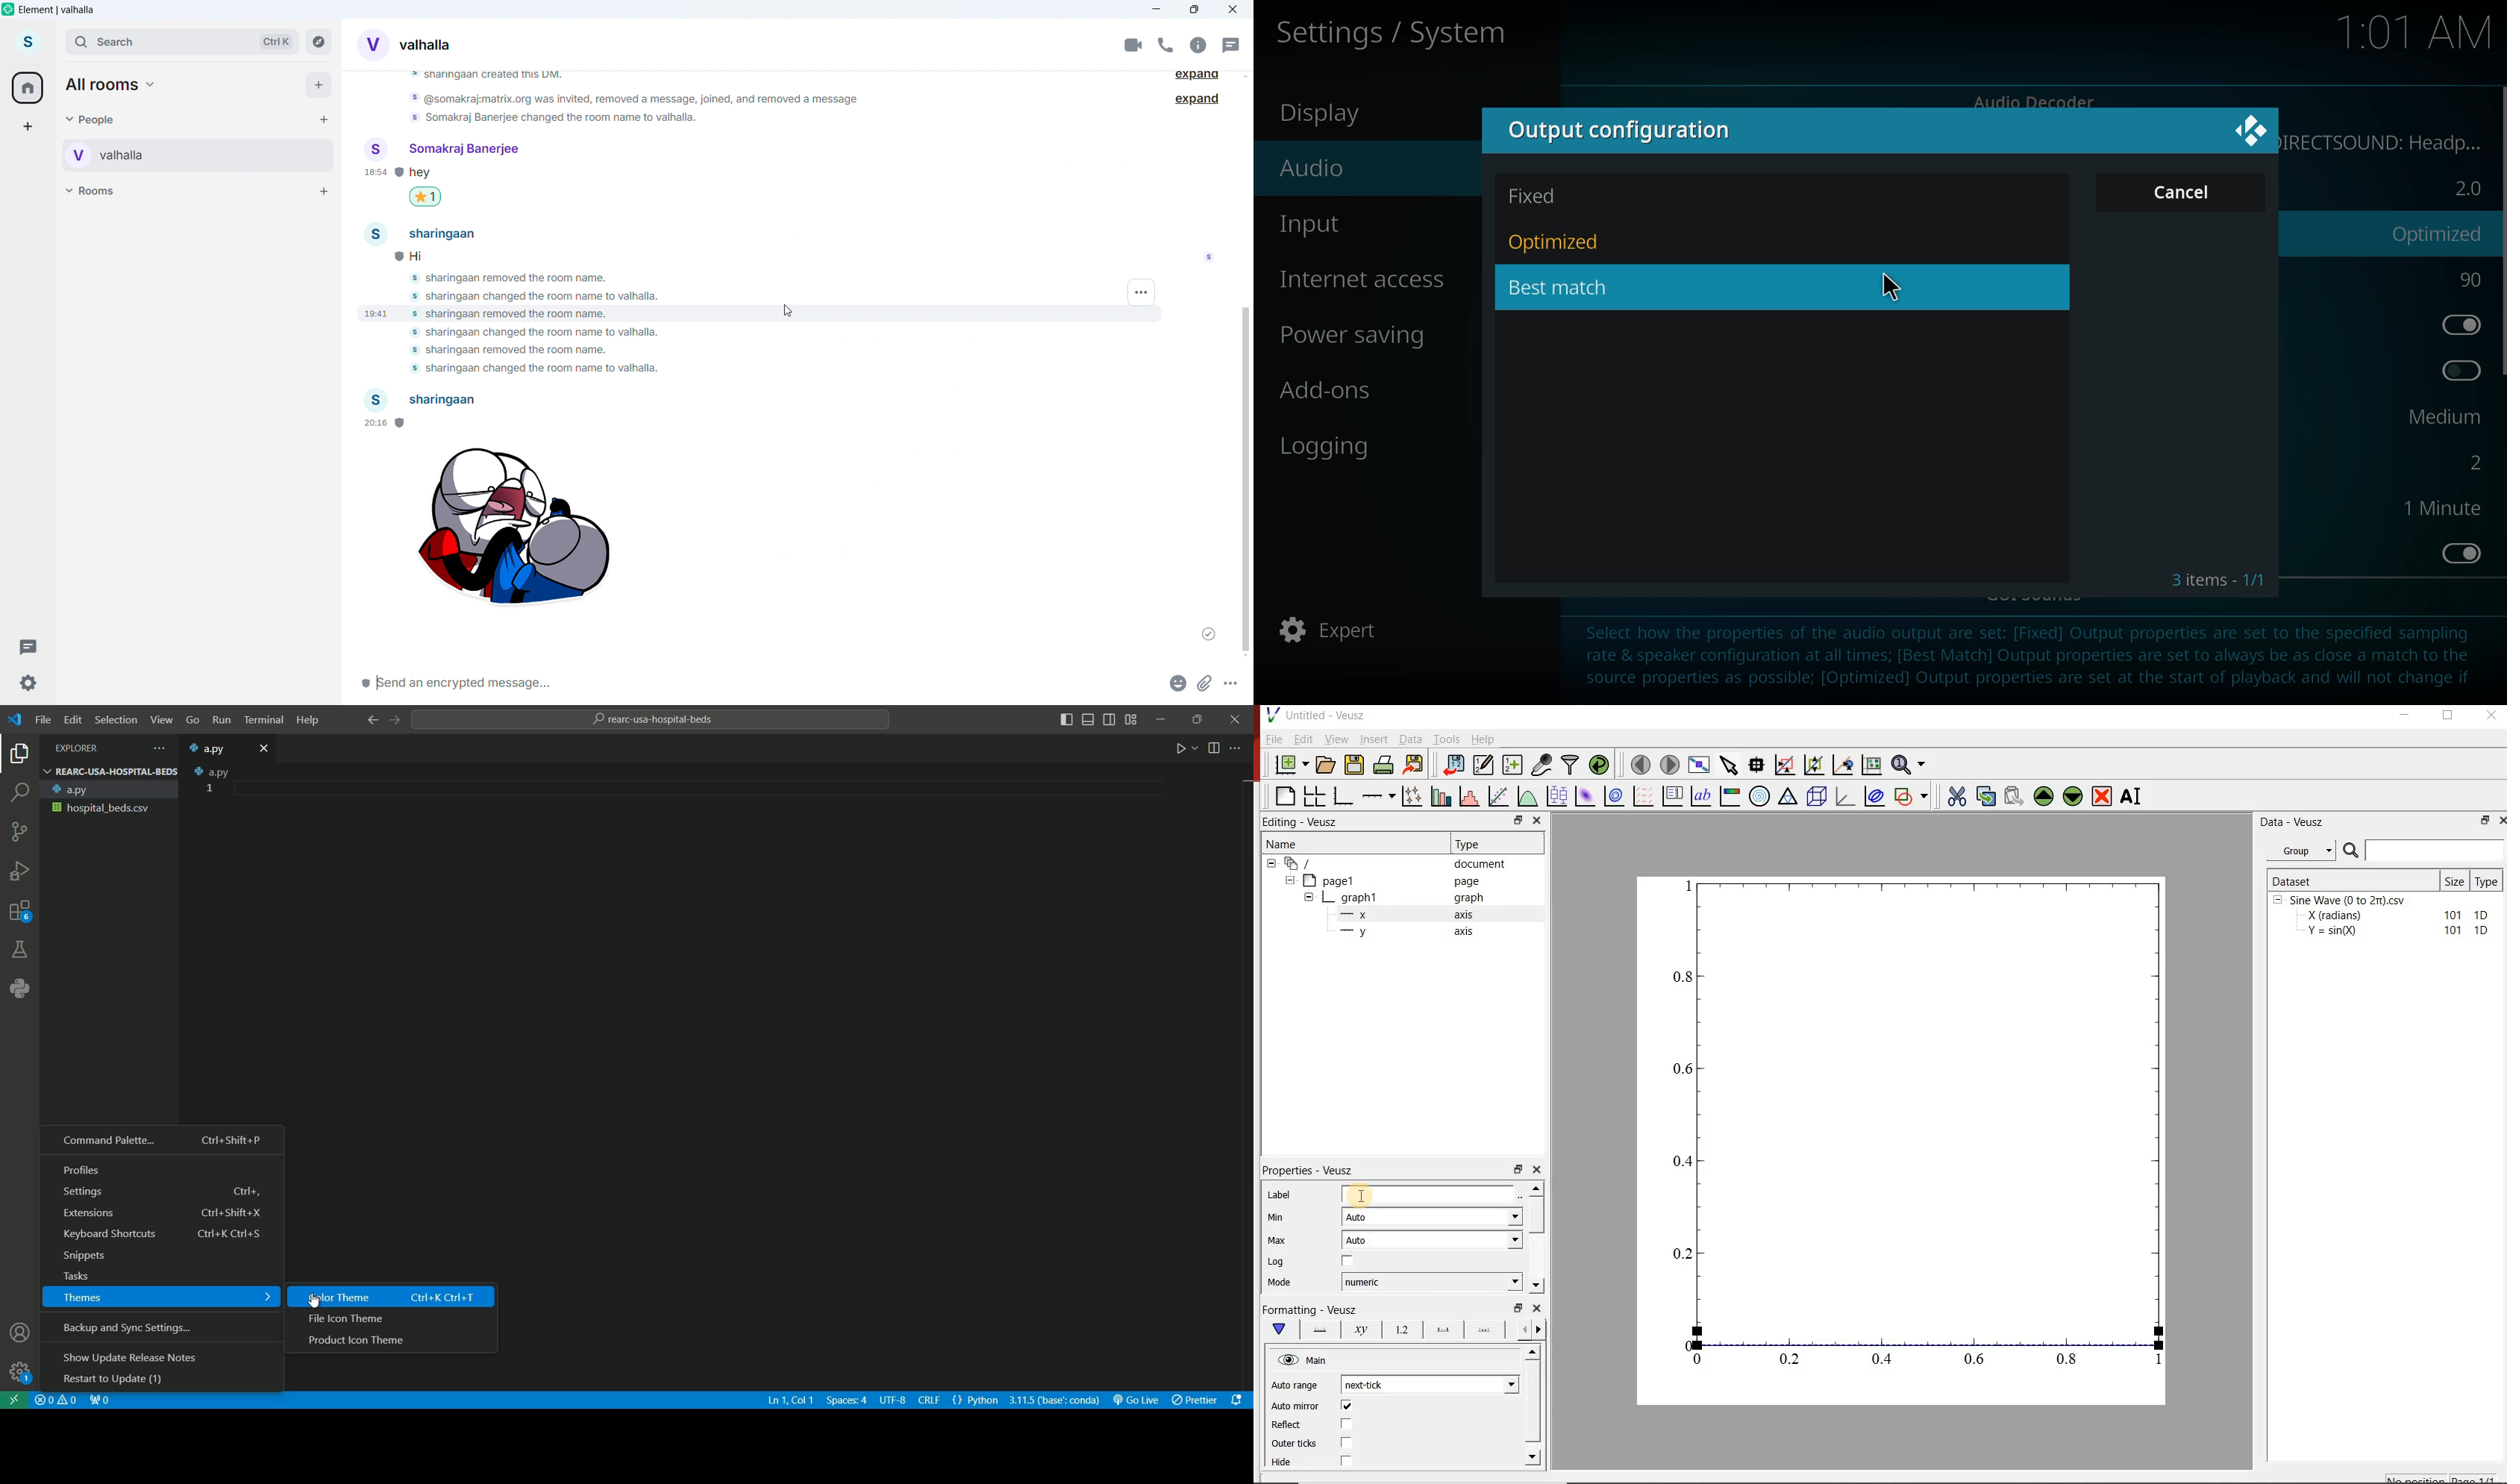 The height and width of the screenshot is (1484, 2520). Describe the element at coordinates (323, 191) in the screenshot. I see `Add room ` at that location.